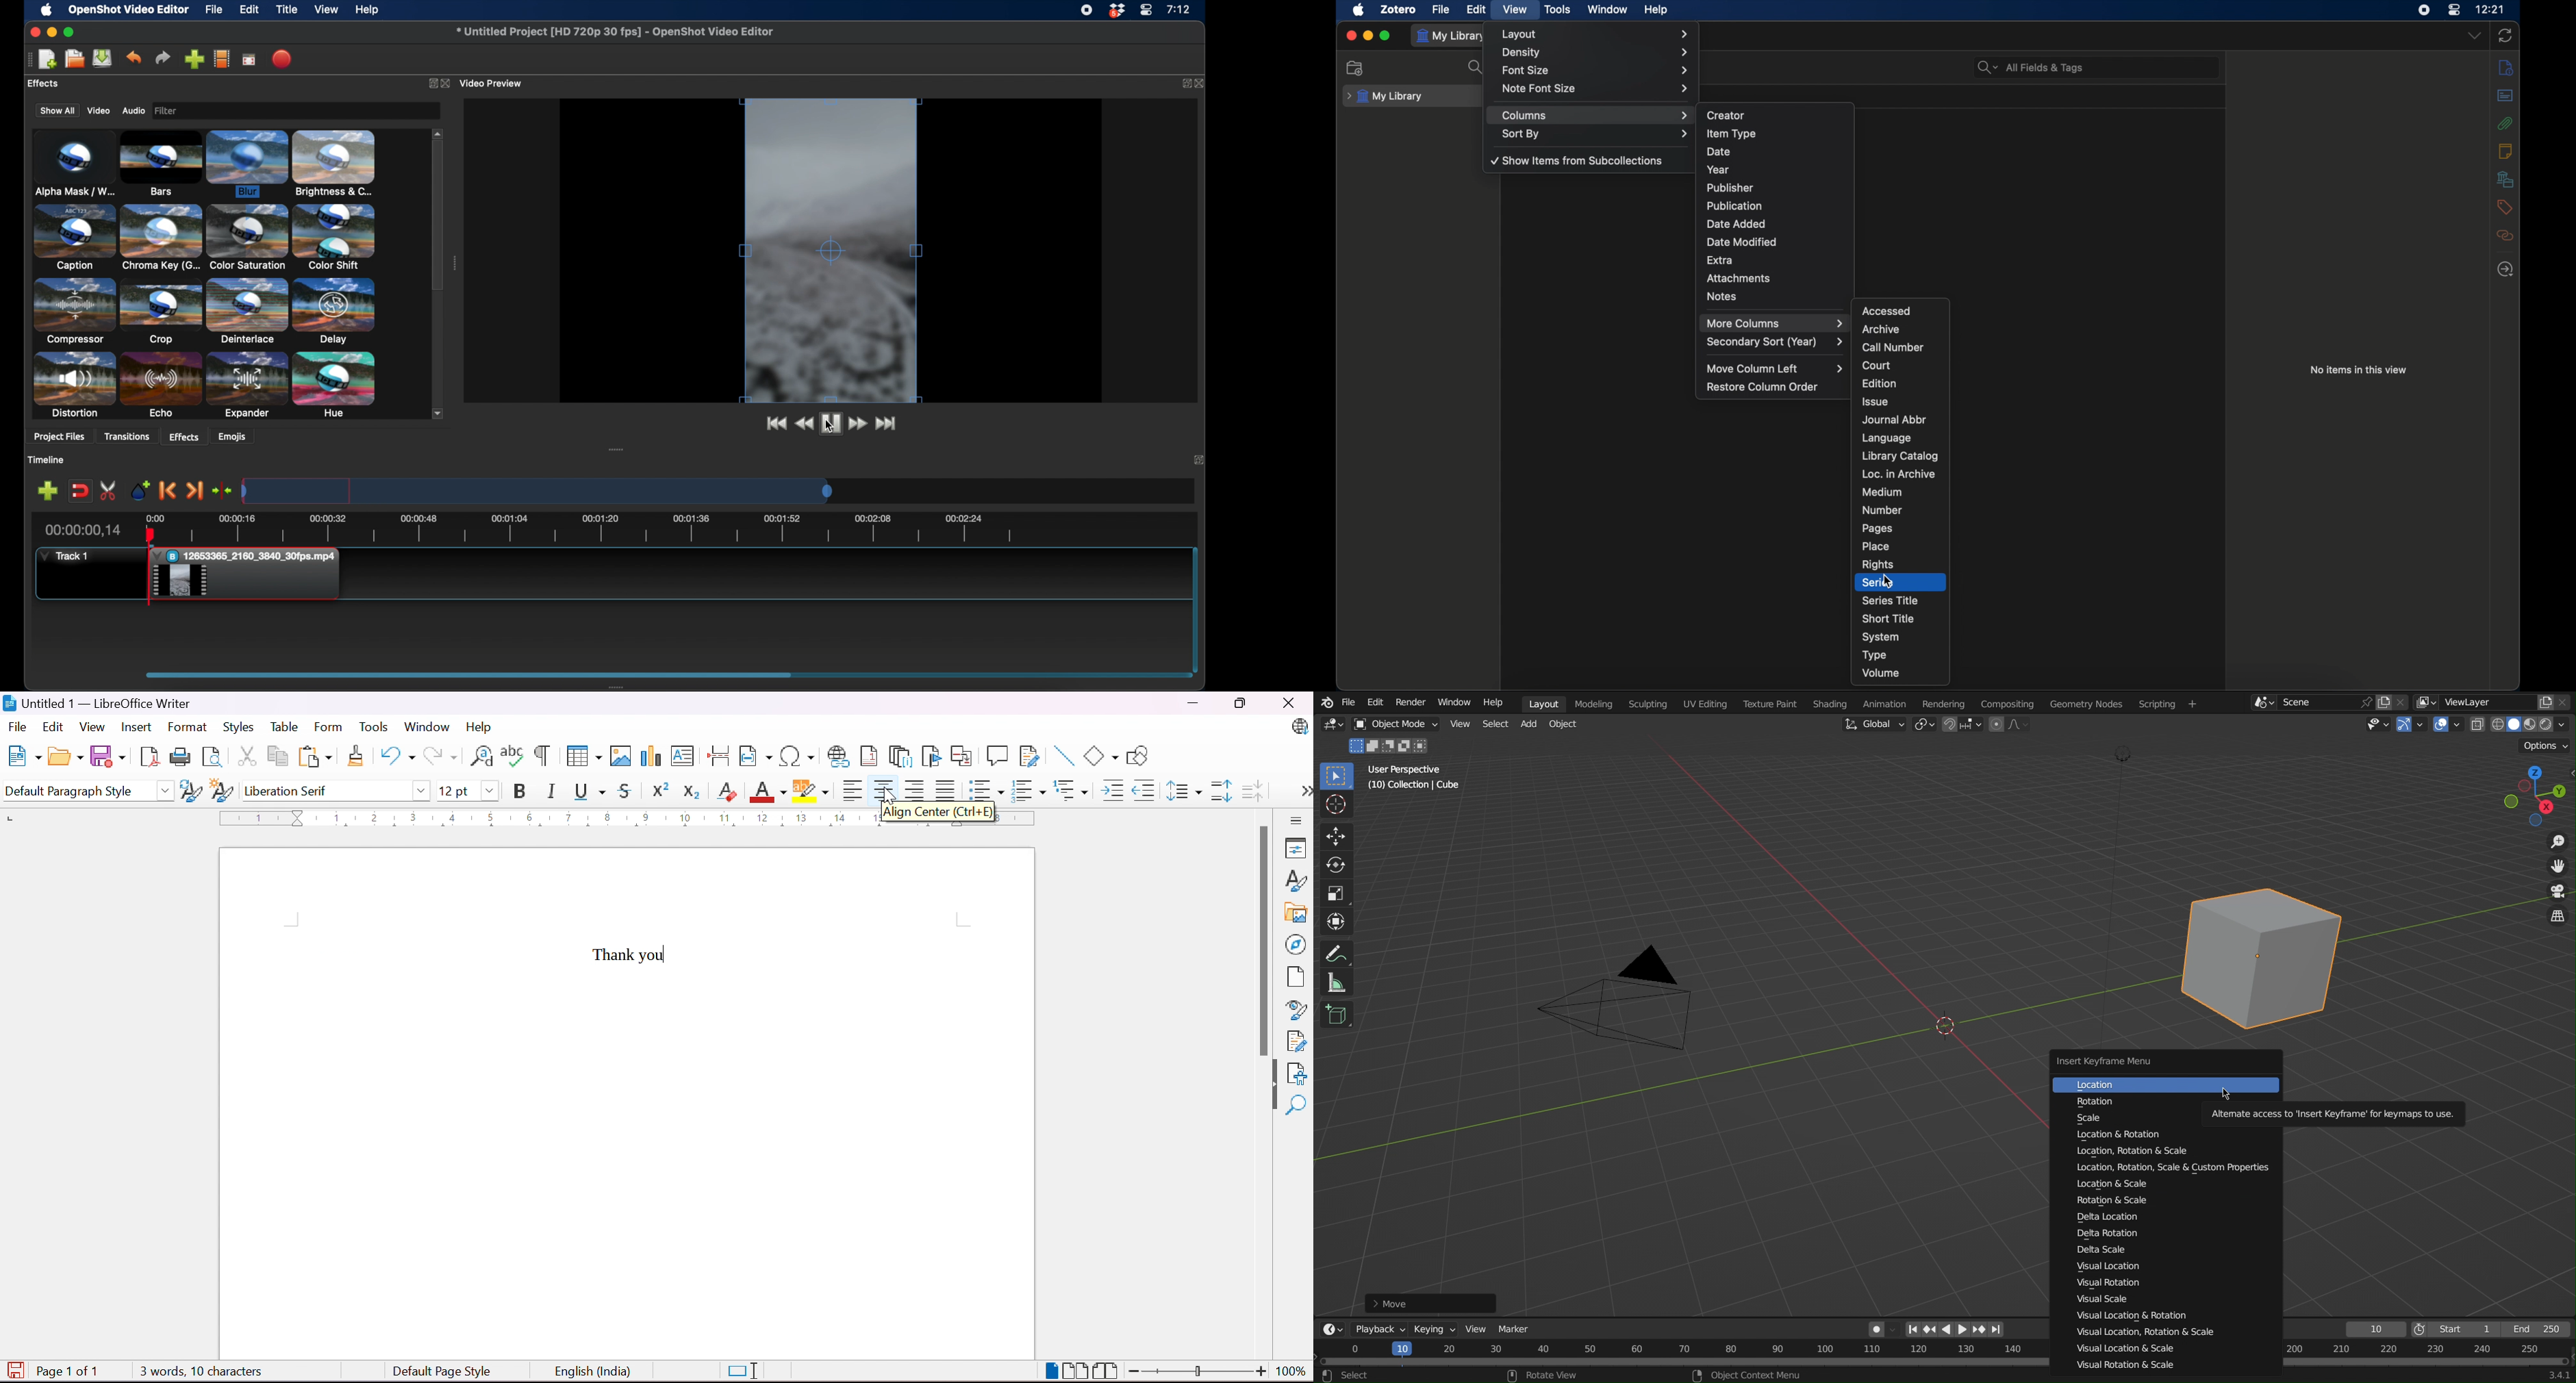 This screenshot has height=1400, width=2576. Describe the element at coordinates (1052, 1371) in the screenshot. I see `Single-page View` at that location.